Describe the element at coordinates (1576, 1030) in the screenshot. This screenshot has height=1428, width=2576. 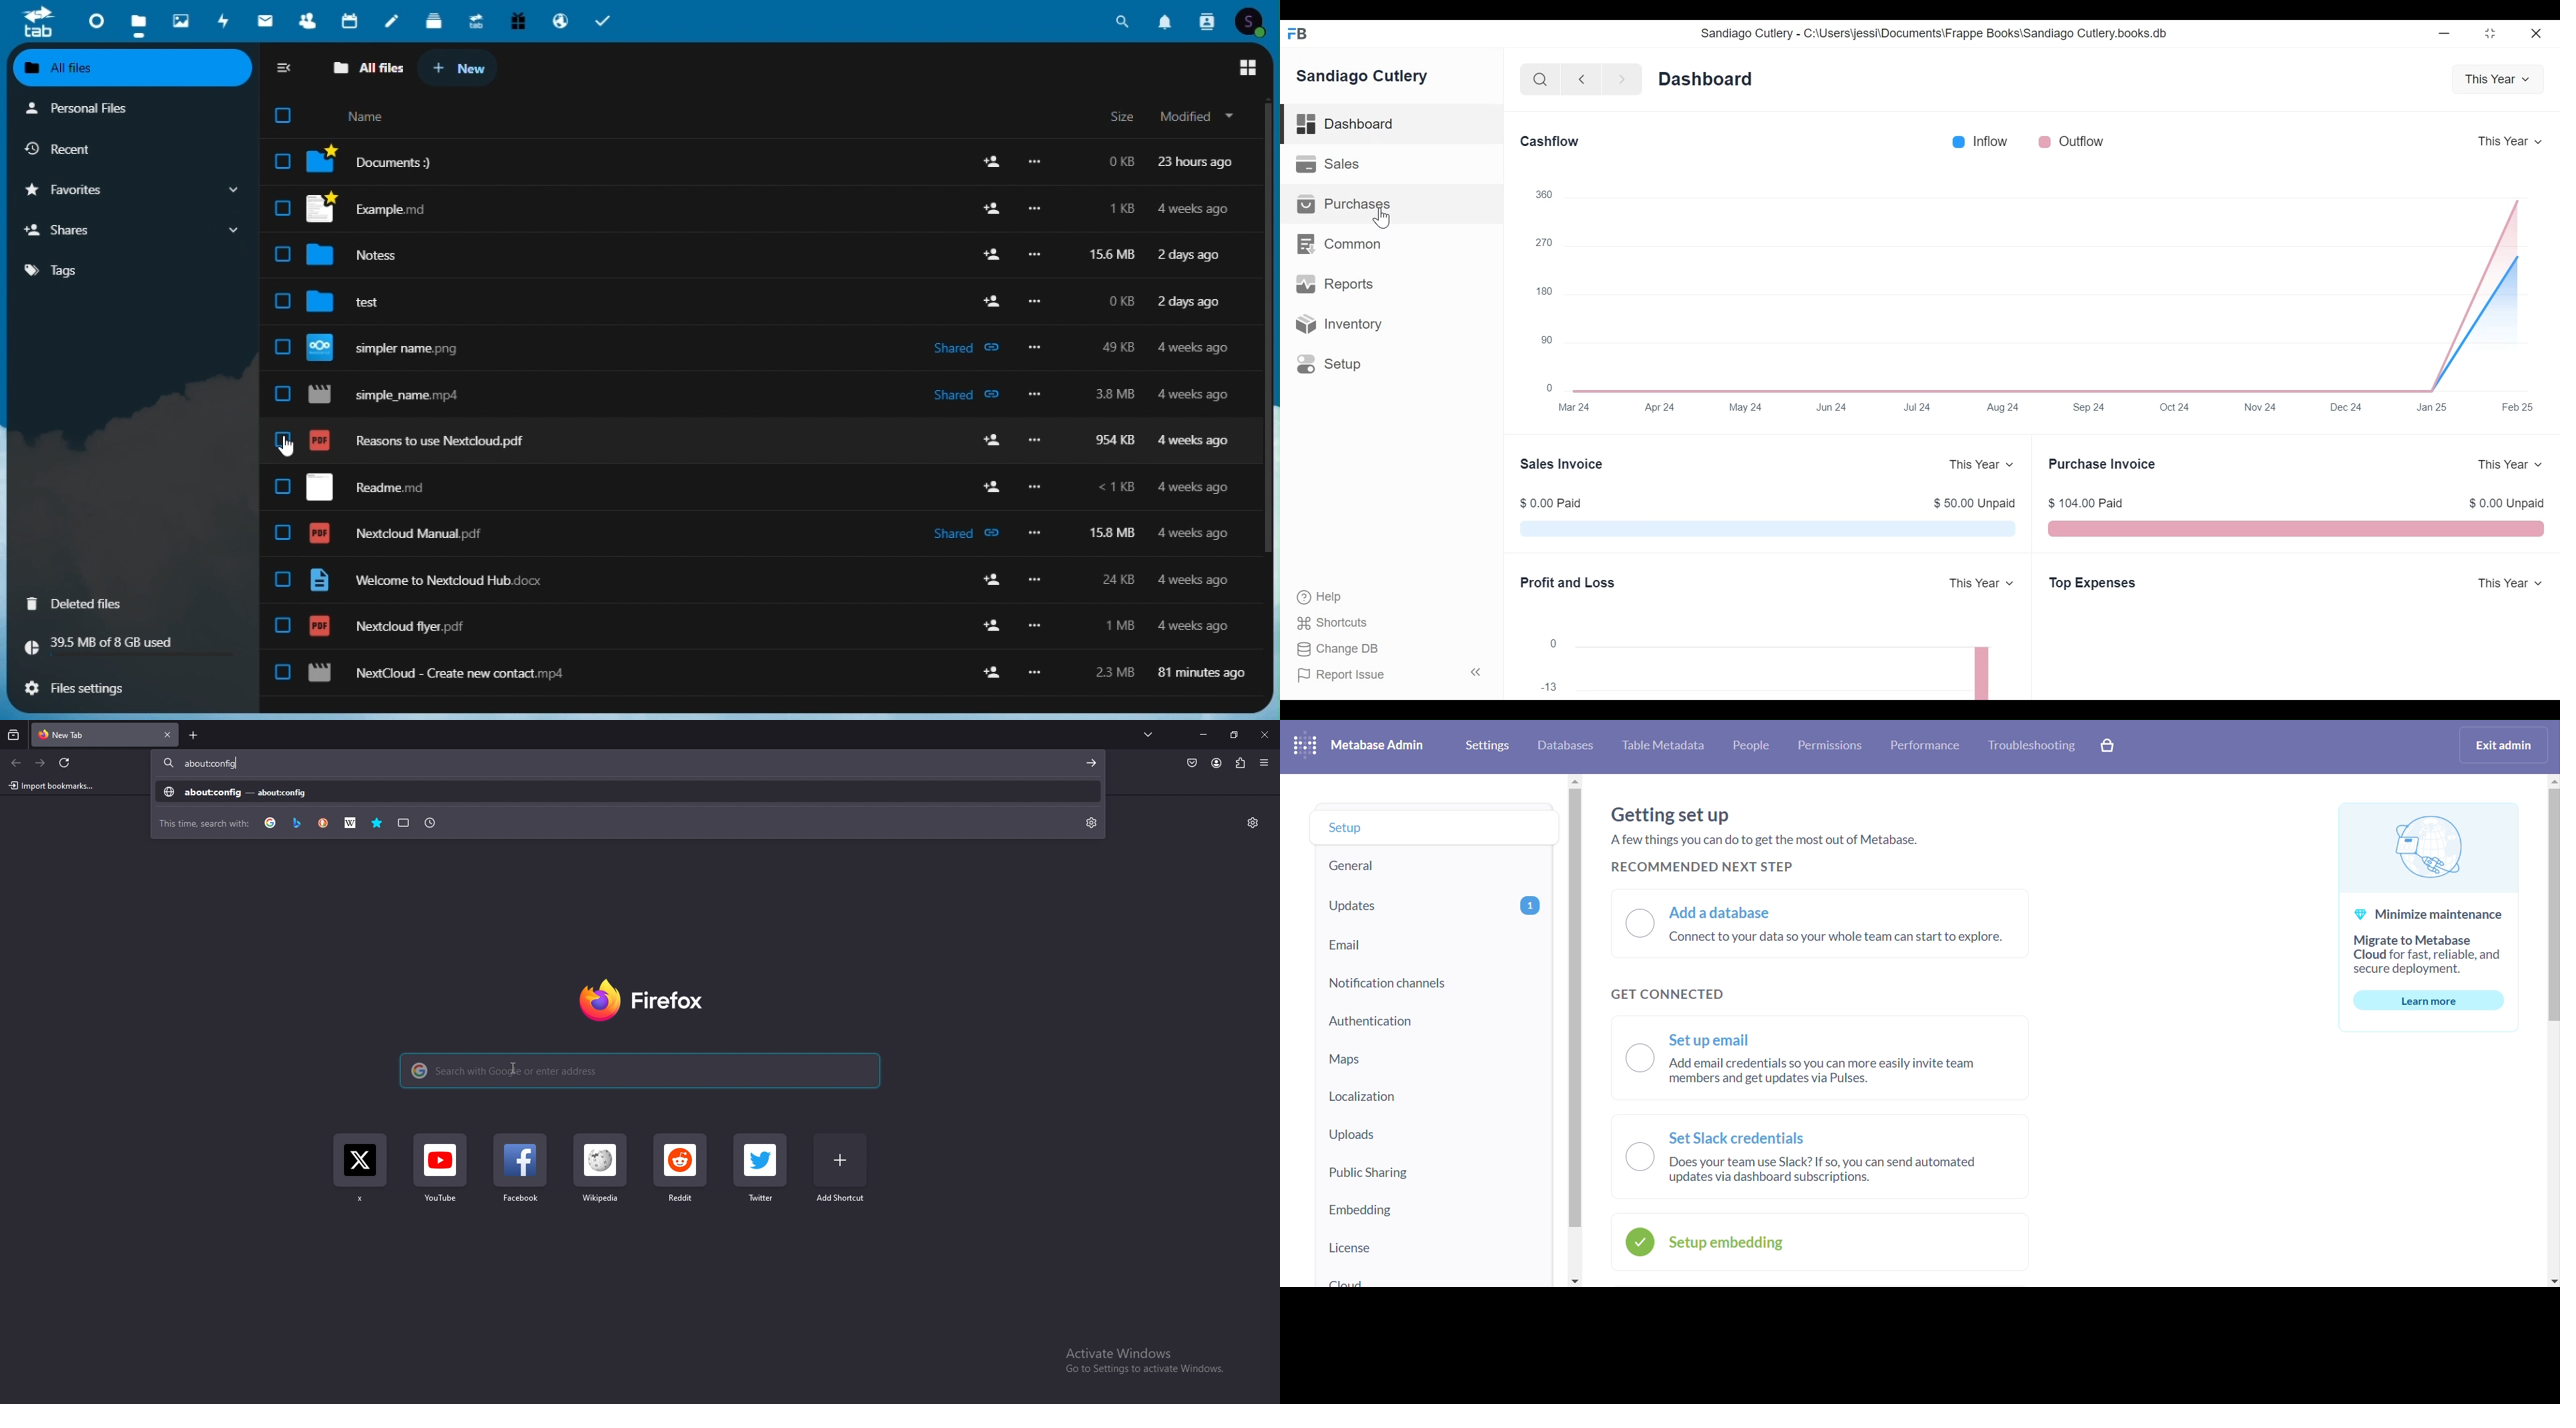
I see `vertical scroll bar` at that location.